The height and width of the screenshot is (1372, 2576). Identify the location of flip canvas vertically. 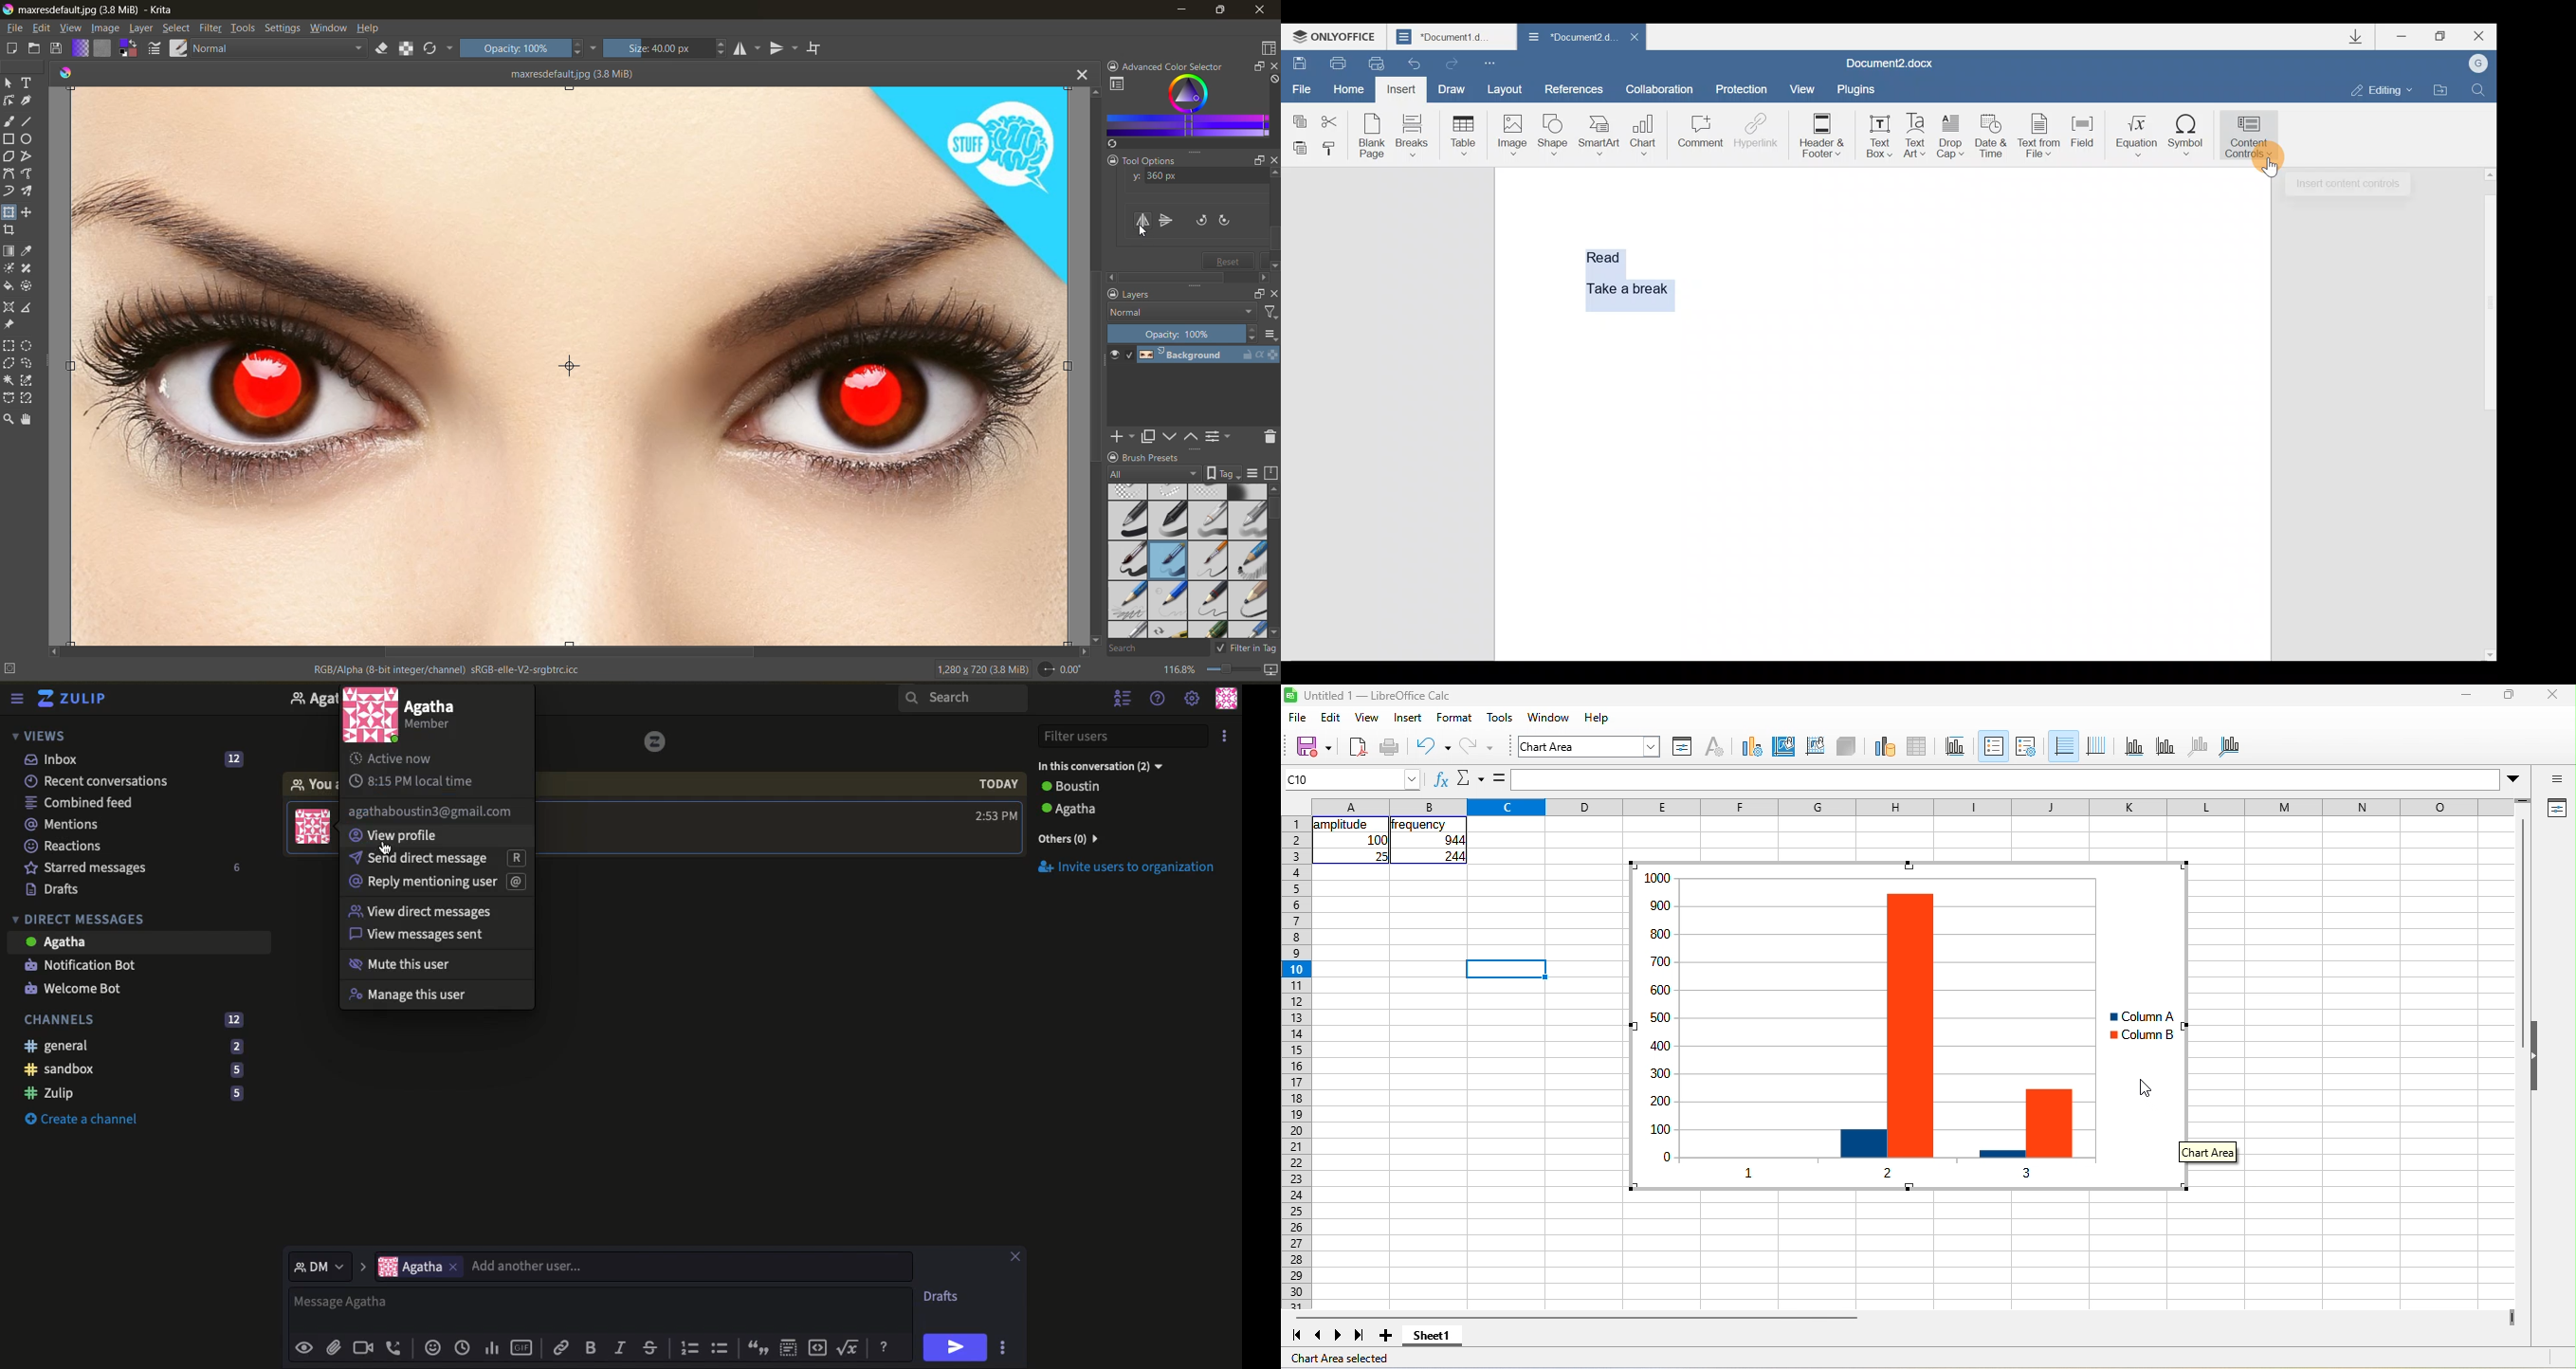
(1166, 220).